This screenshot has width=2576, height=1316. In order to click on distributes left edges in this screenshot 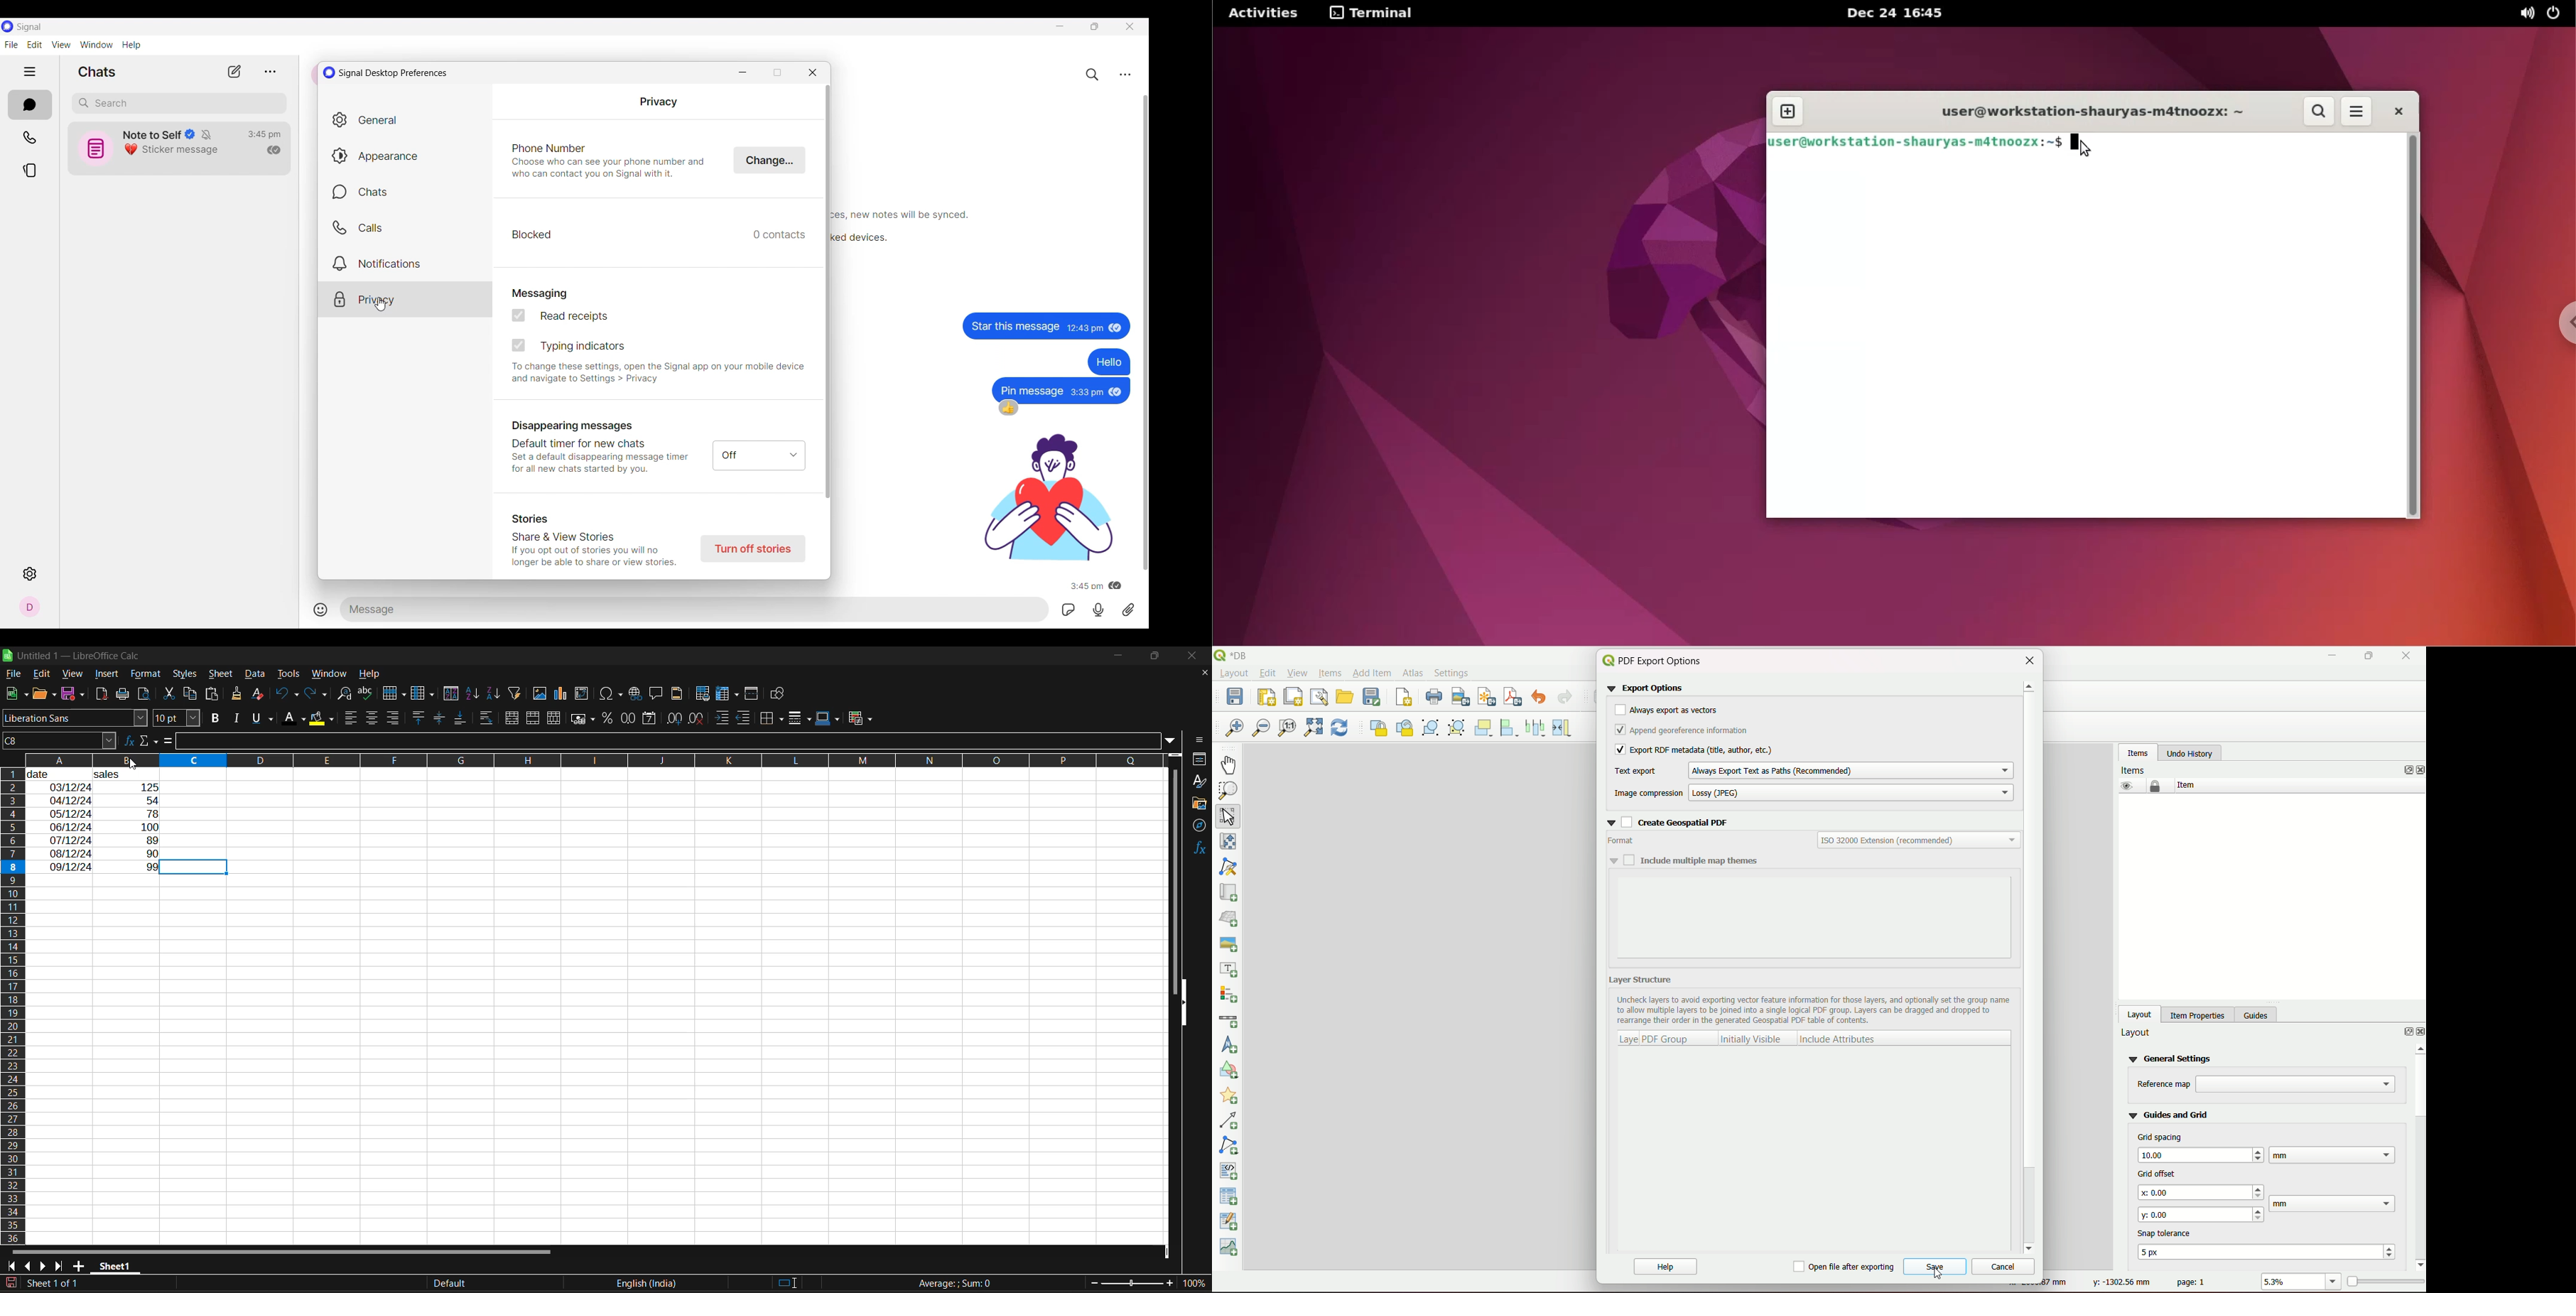, I will do `click(1537, 727)`.